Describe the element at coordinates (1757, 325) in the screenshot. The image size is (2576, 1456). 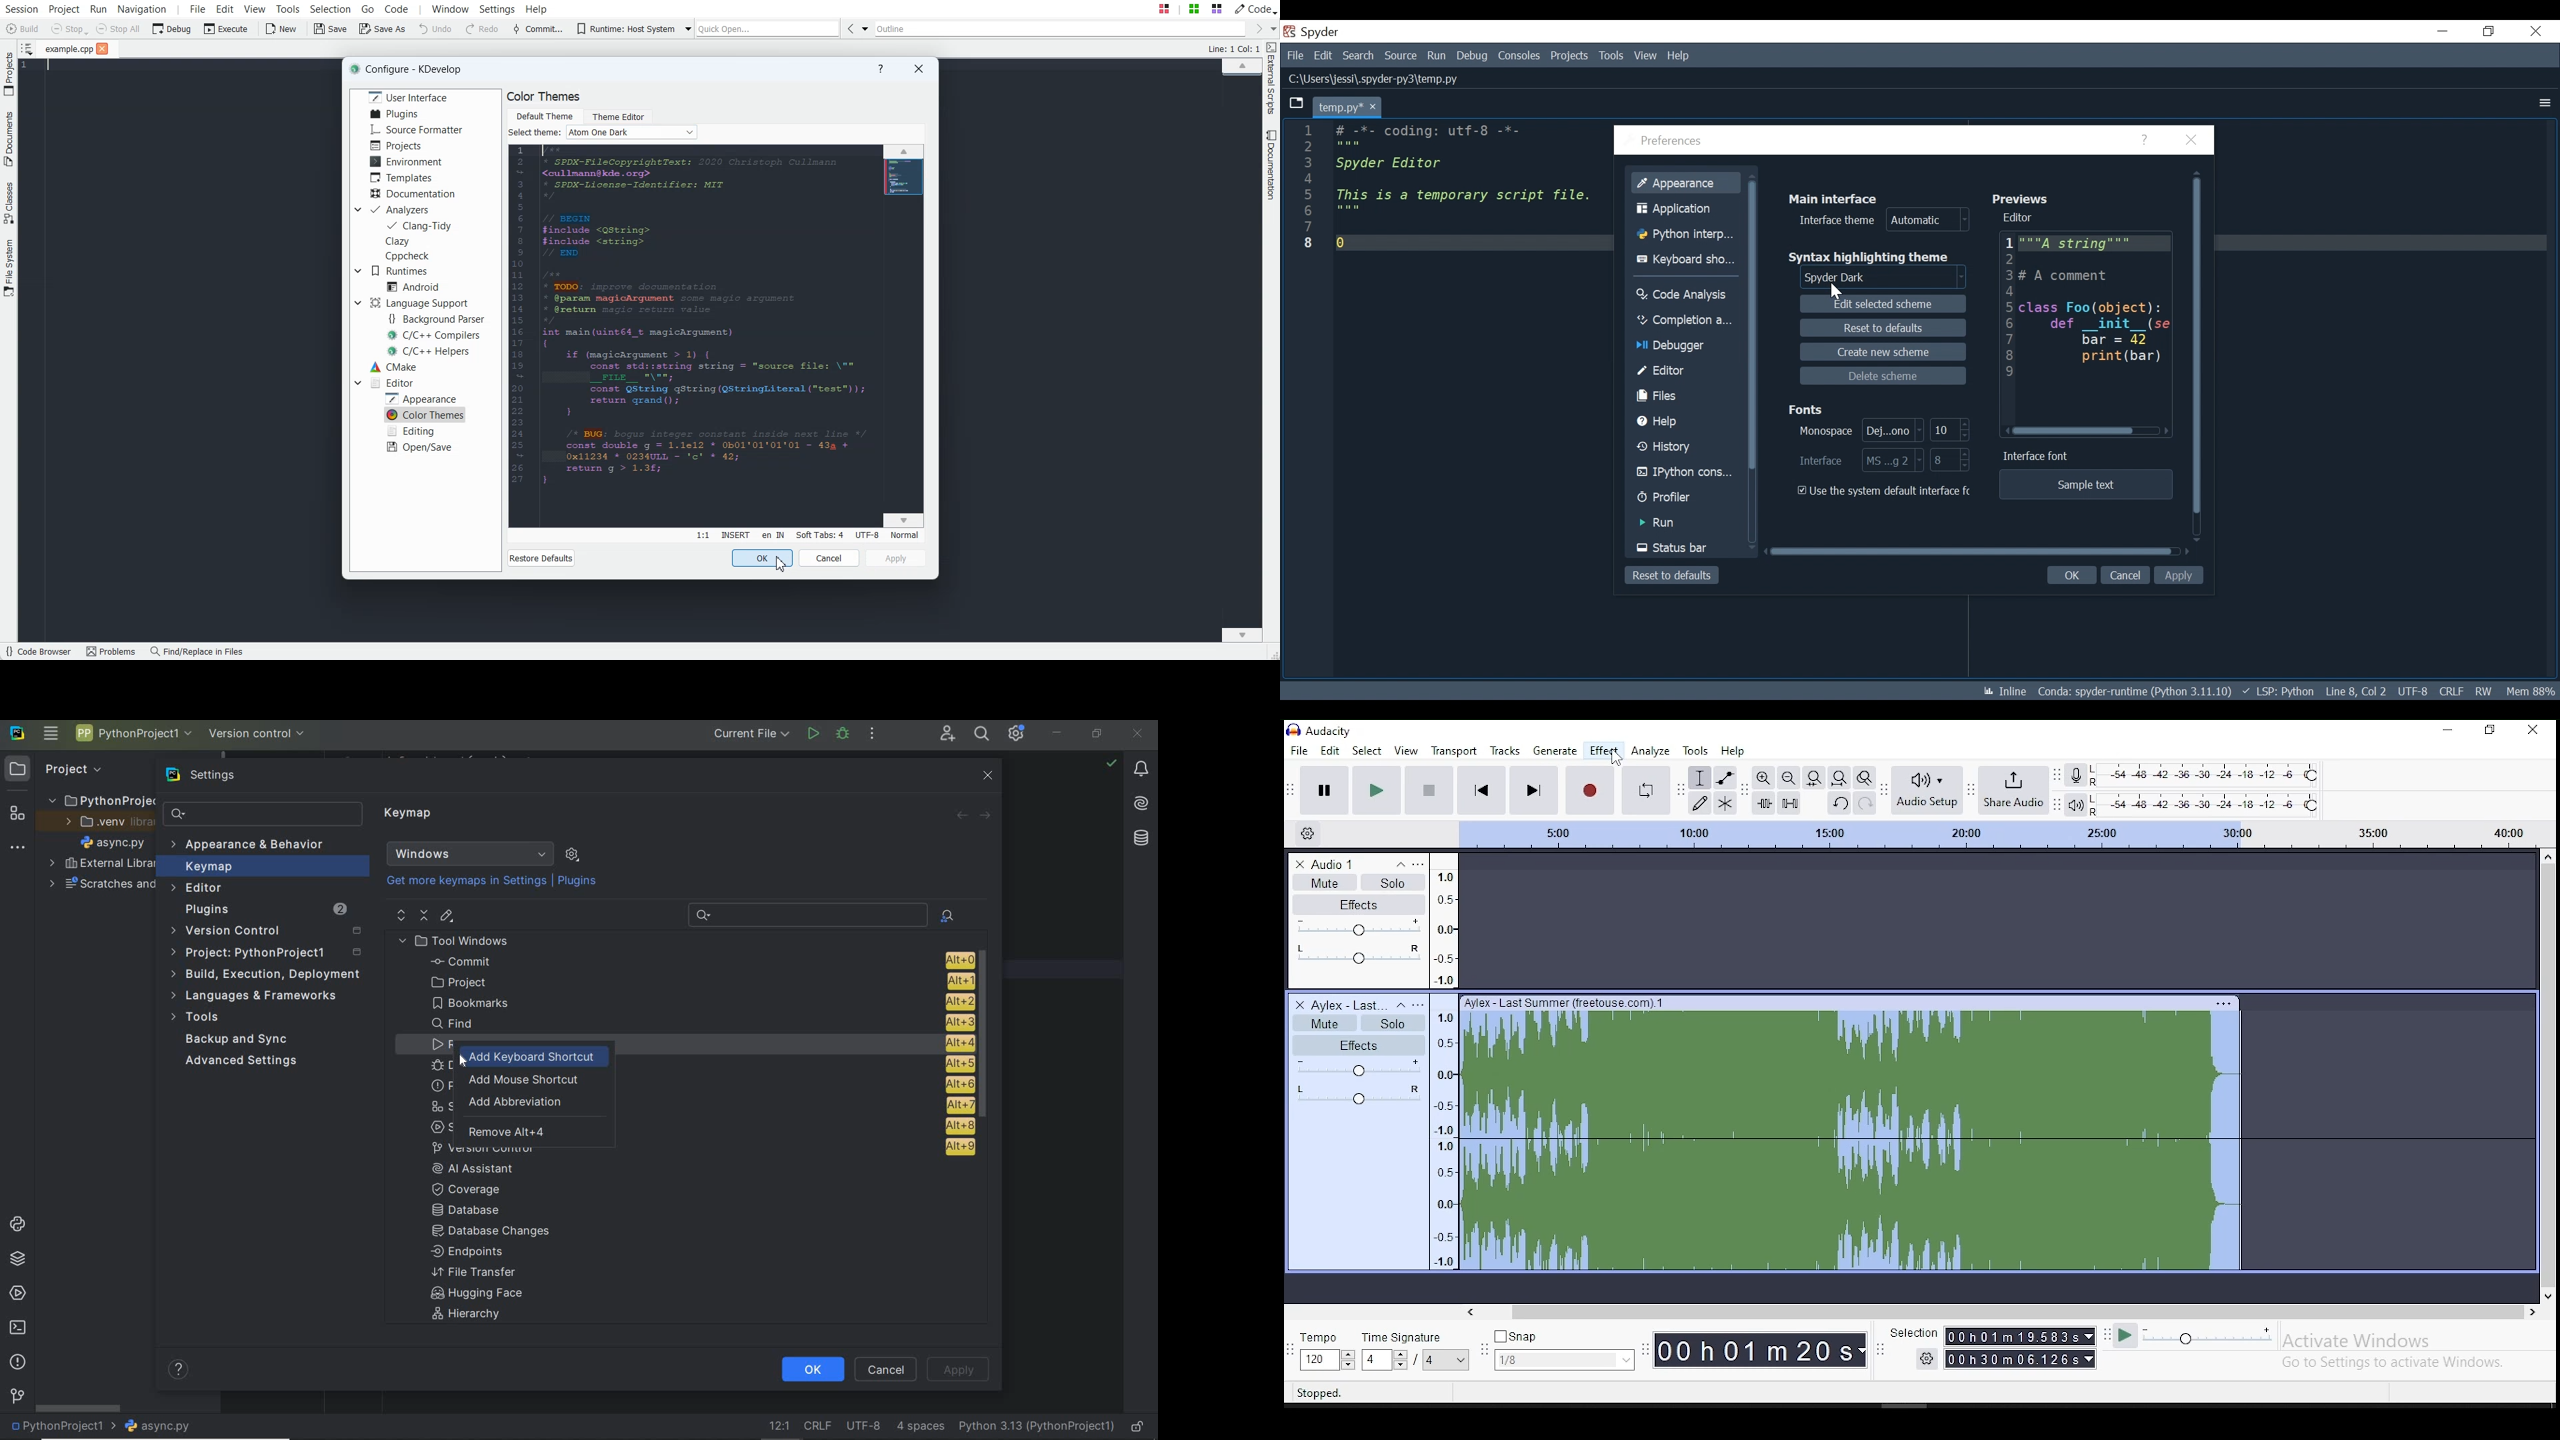
I see `Vertical Scroll bar` at that location.